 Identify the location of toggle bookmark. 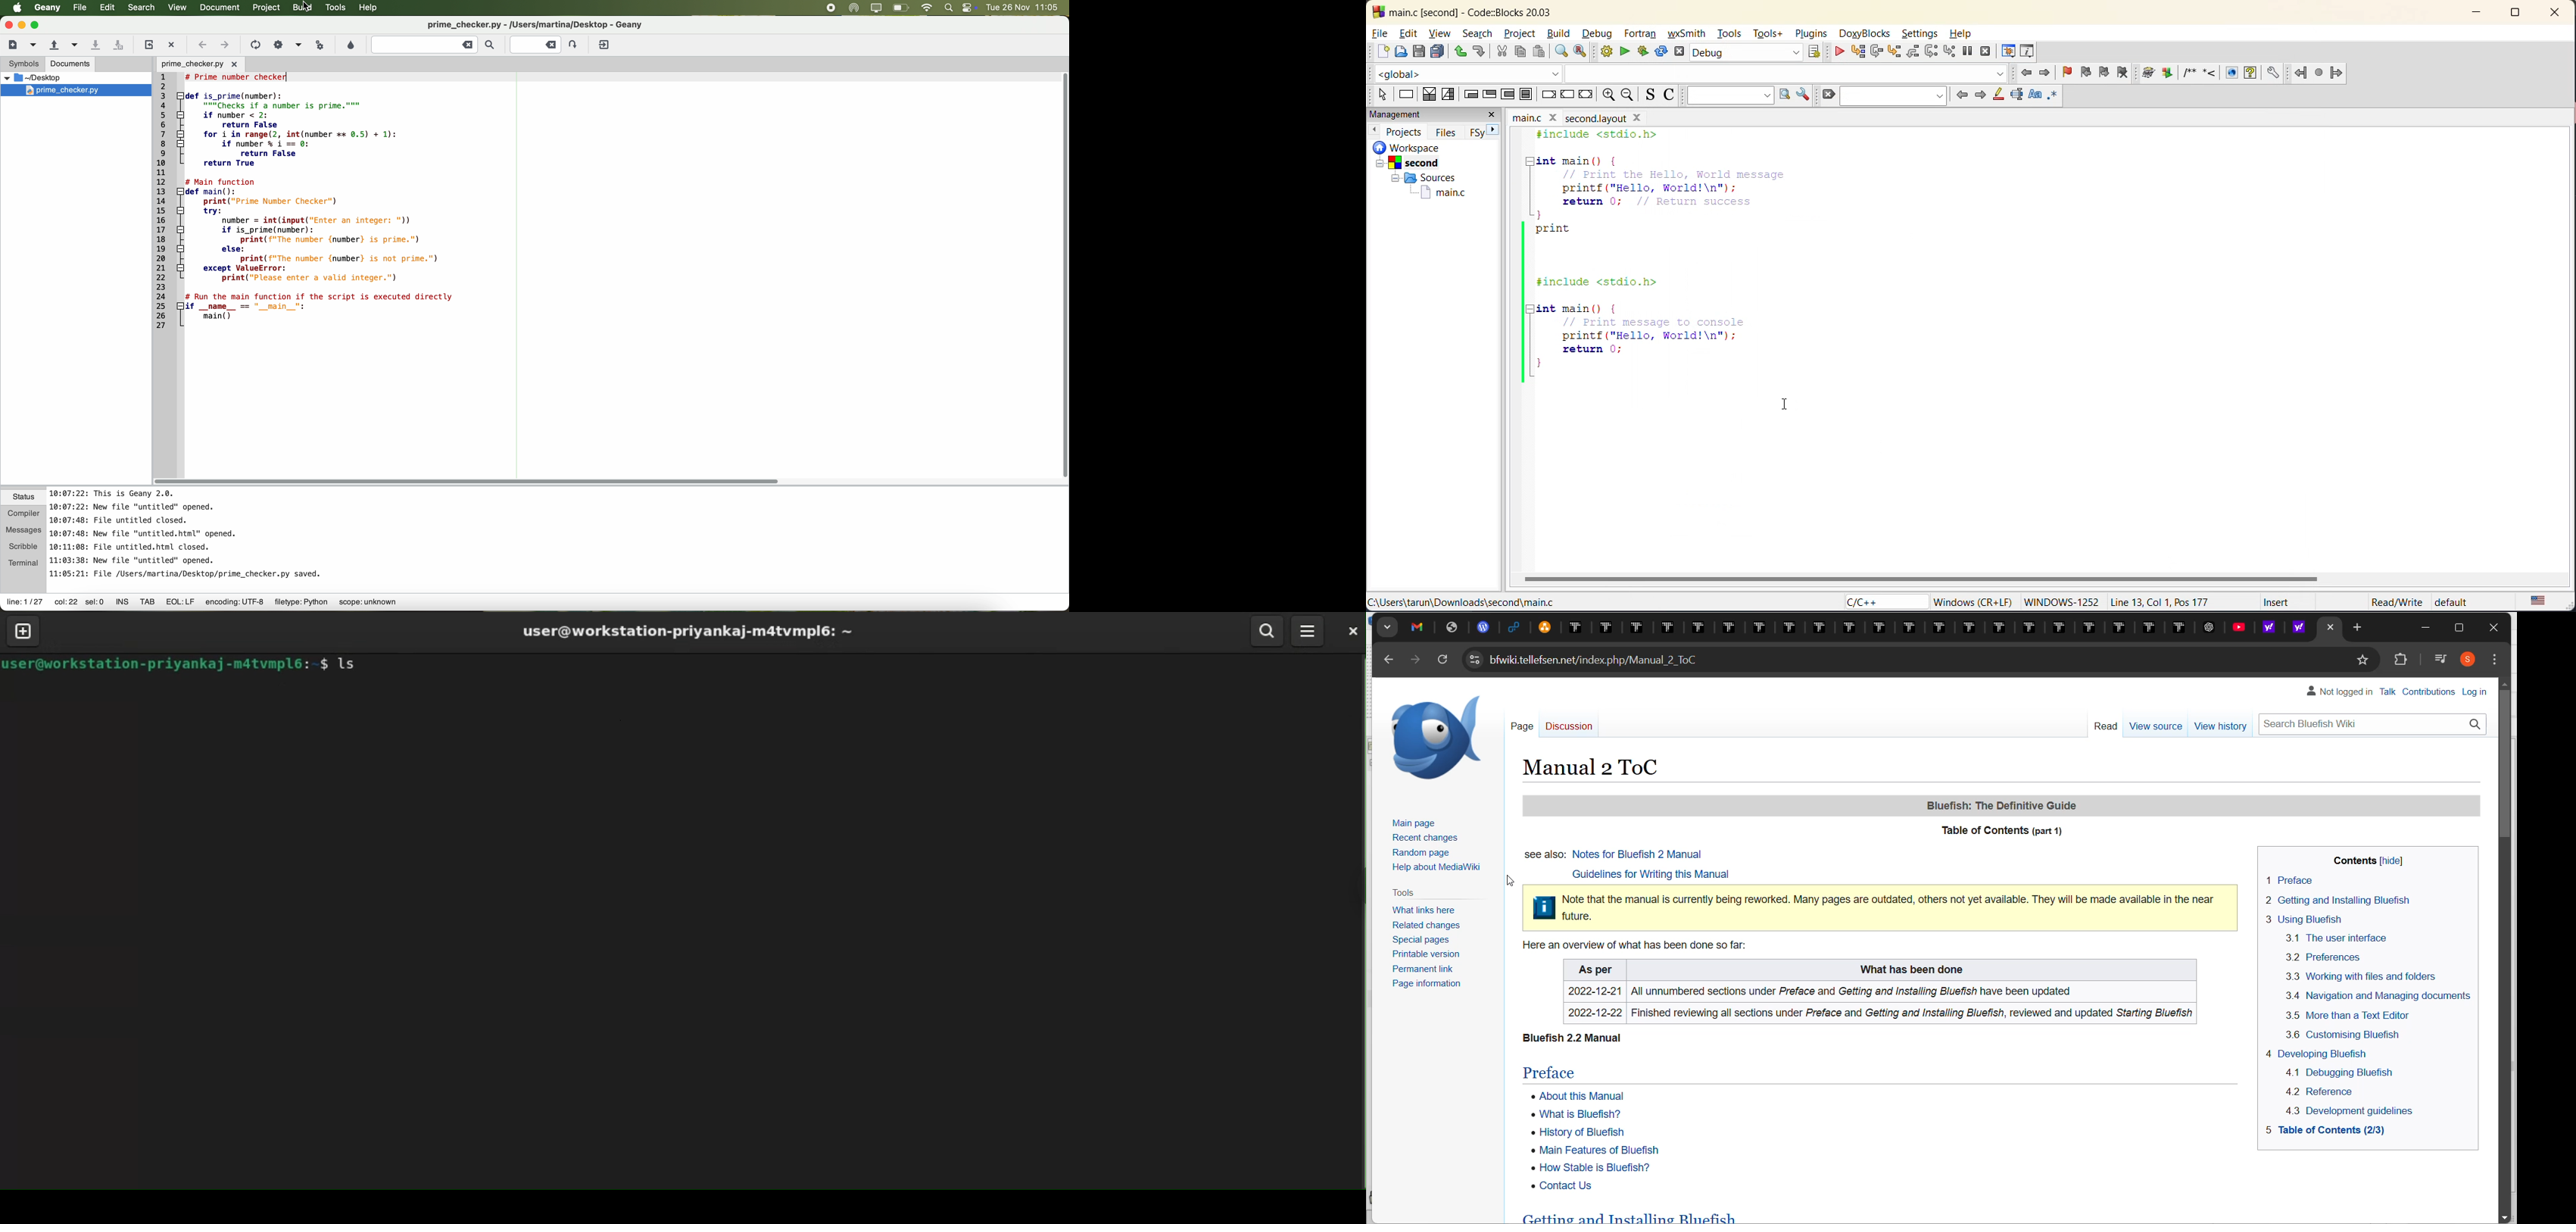
(2069, 72).